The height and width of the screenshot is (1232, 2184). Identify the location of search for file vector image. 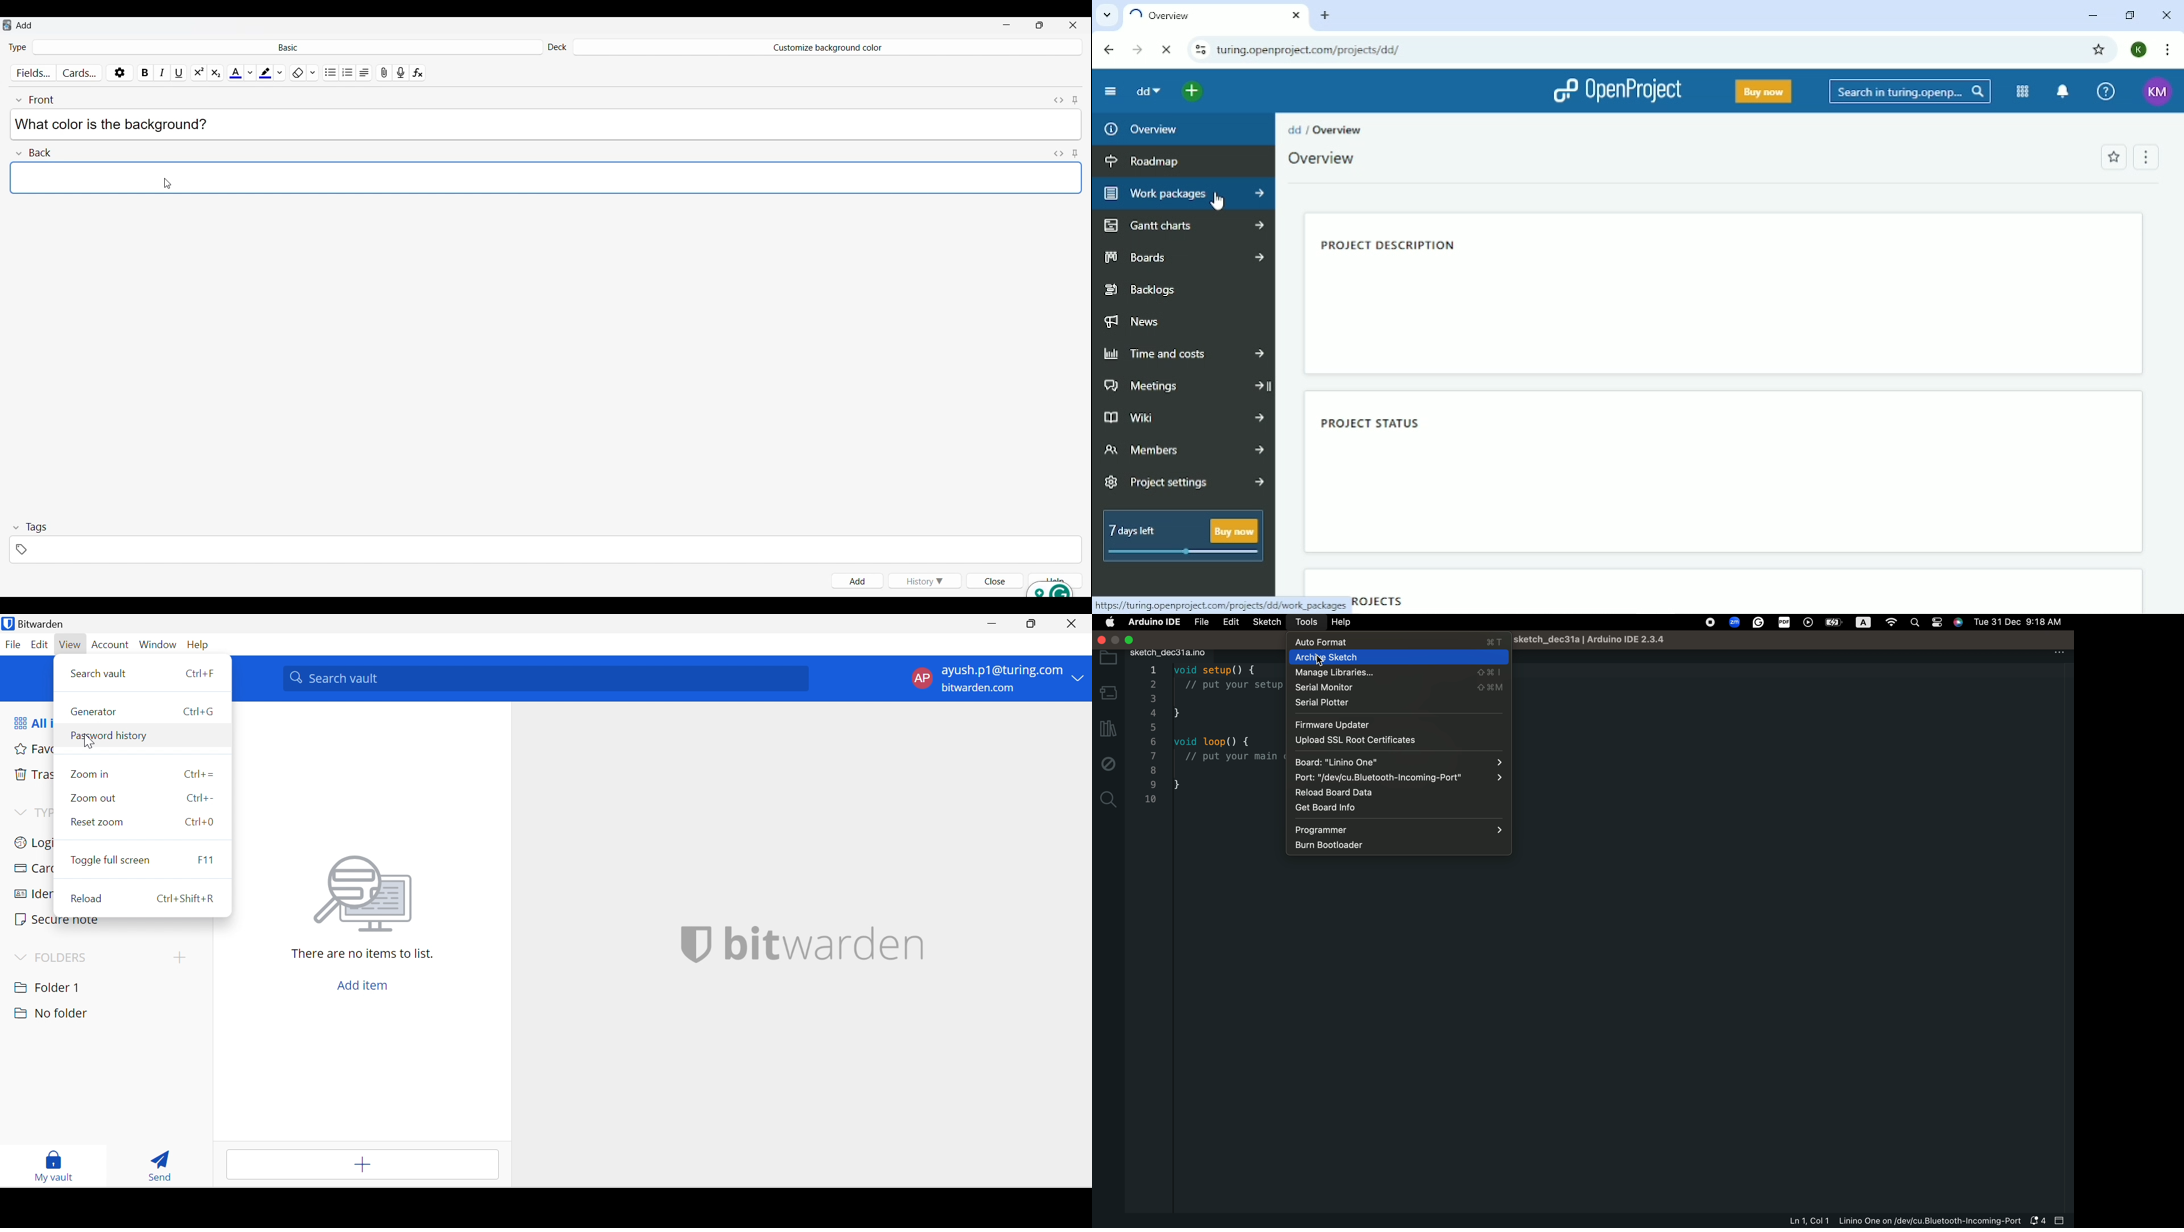
(360, 894).